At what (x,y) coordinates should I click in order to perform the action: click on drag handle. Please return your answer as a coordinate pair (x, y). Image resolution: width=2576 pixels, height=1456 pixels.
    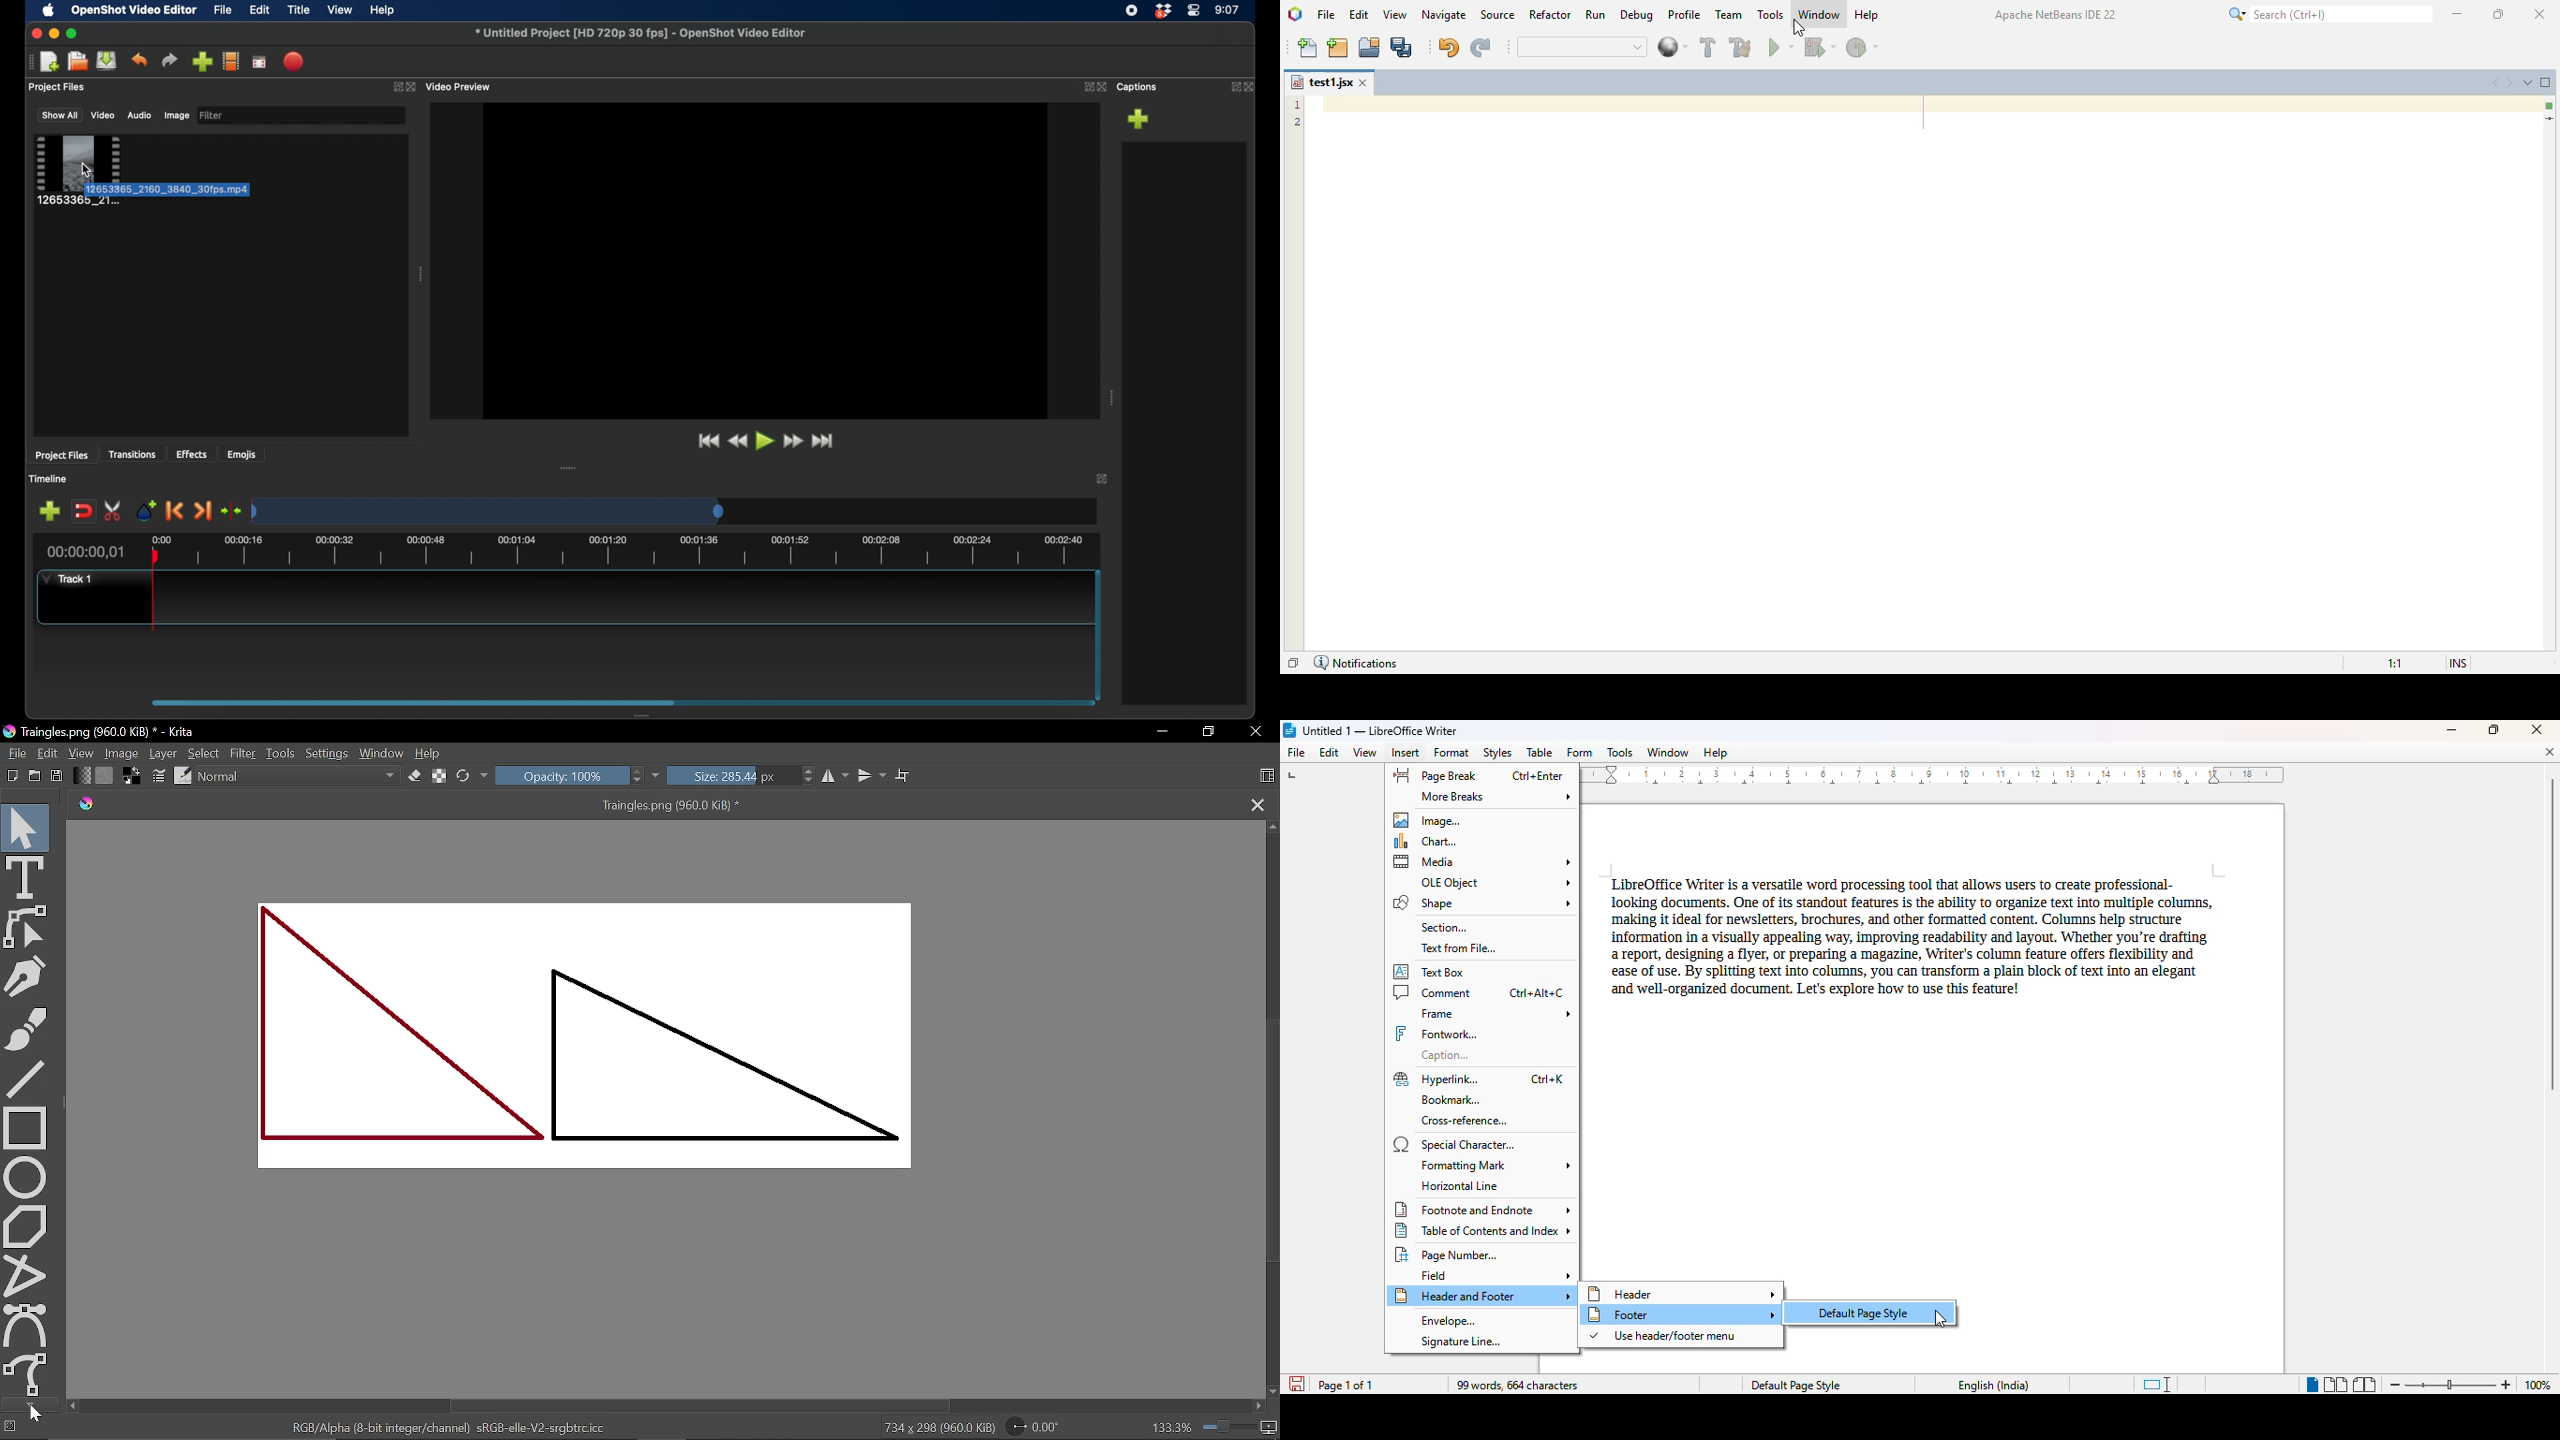
    Looking at the image, I should click on (420, 274).